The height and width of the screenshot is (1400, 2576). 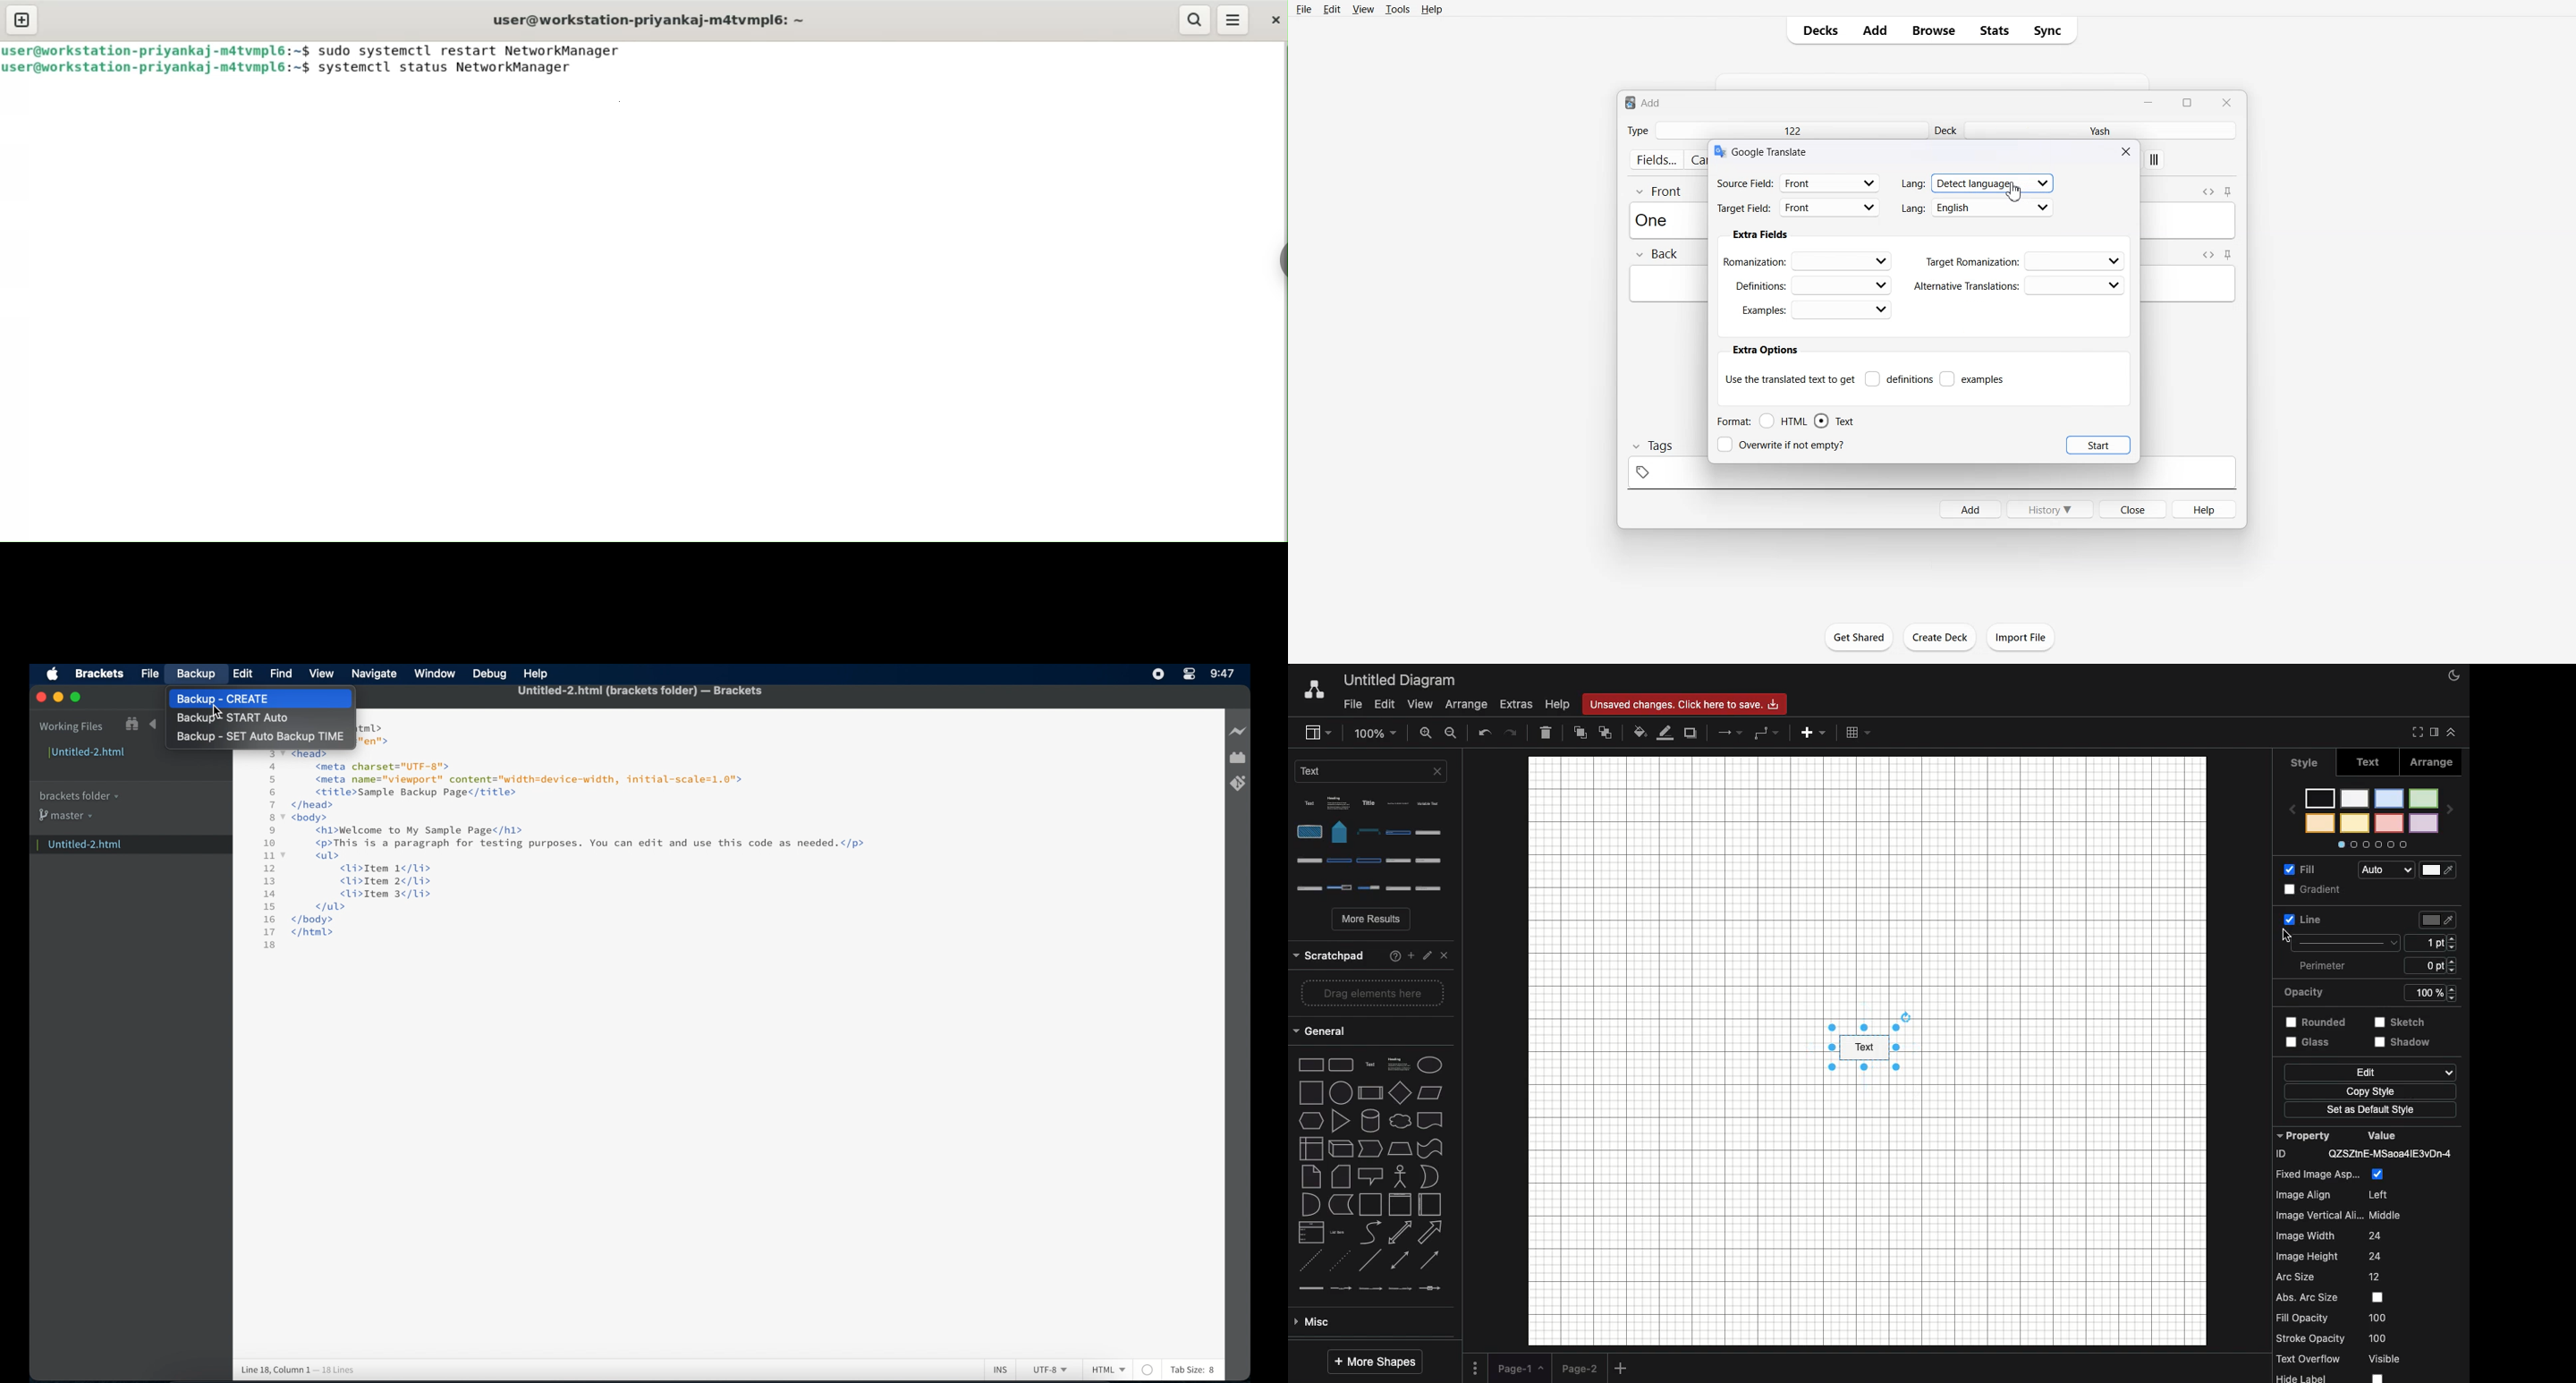 What do you see at coordinates (1656, 219) in the screenshot?
I see `Text` at bounding box center [1656, 219].